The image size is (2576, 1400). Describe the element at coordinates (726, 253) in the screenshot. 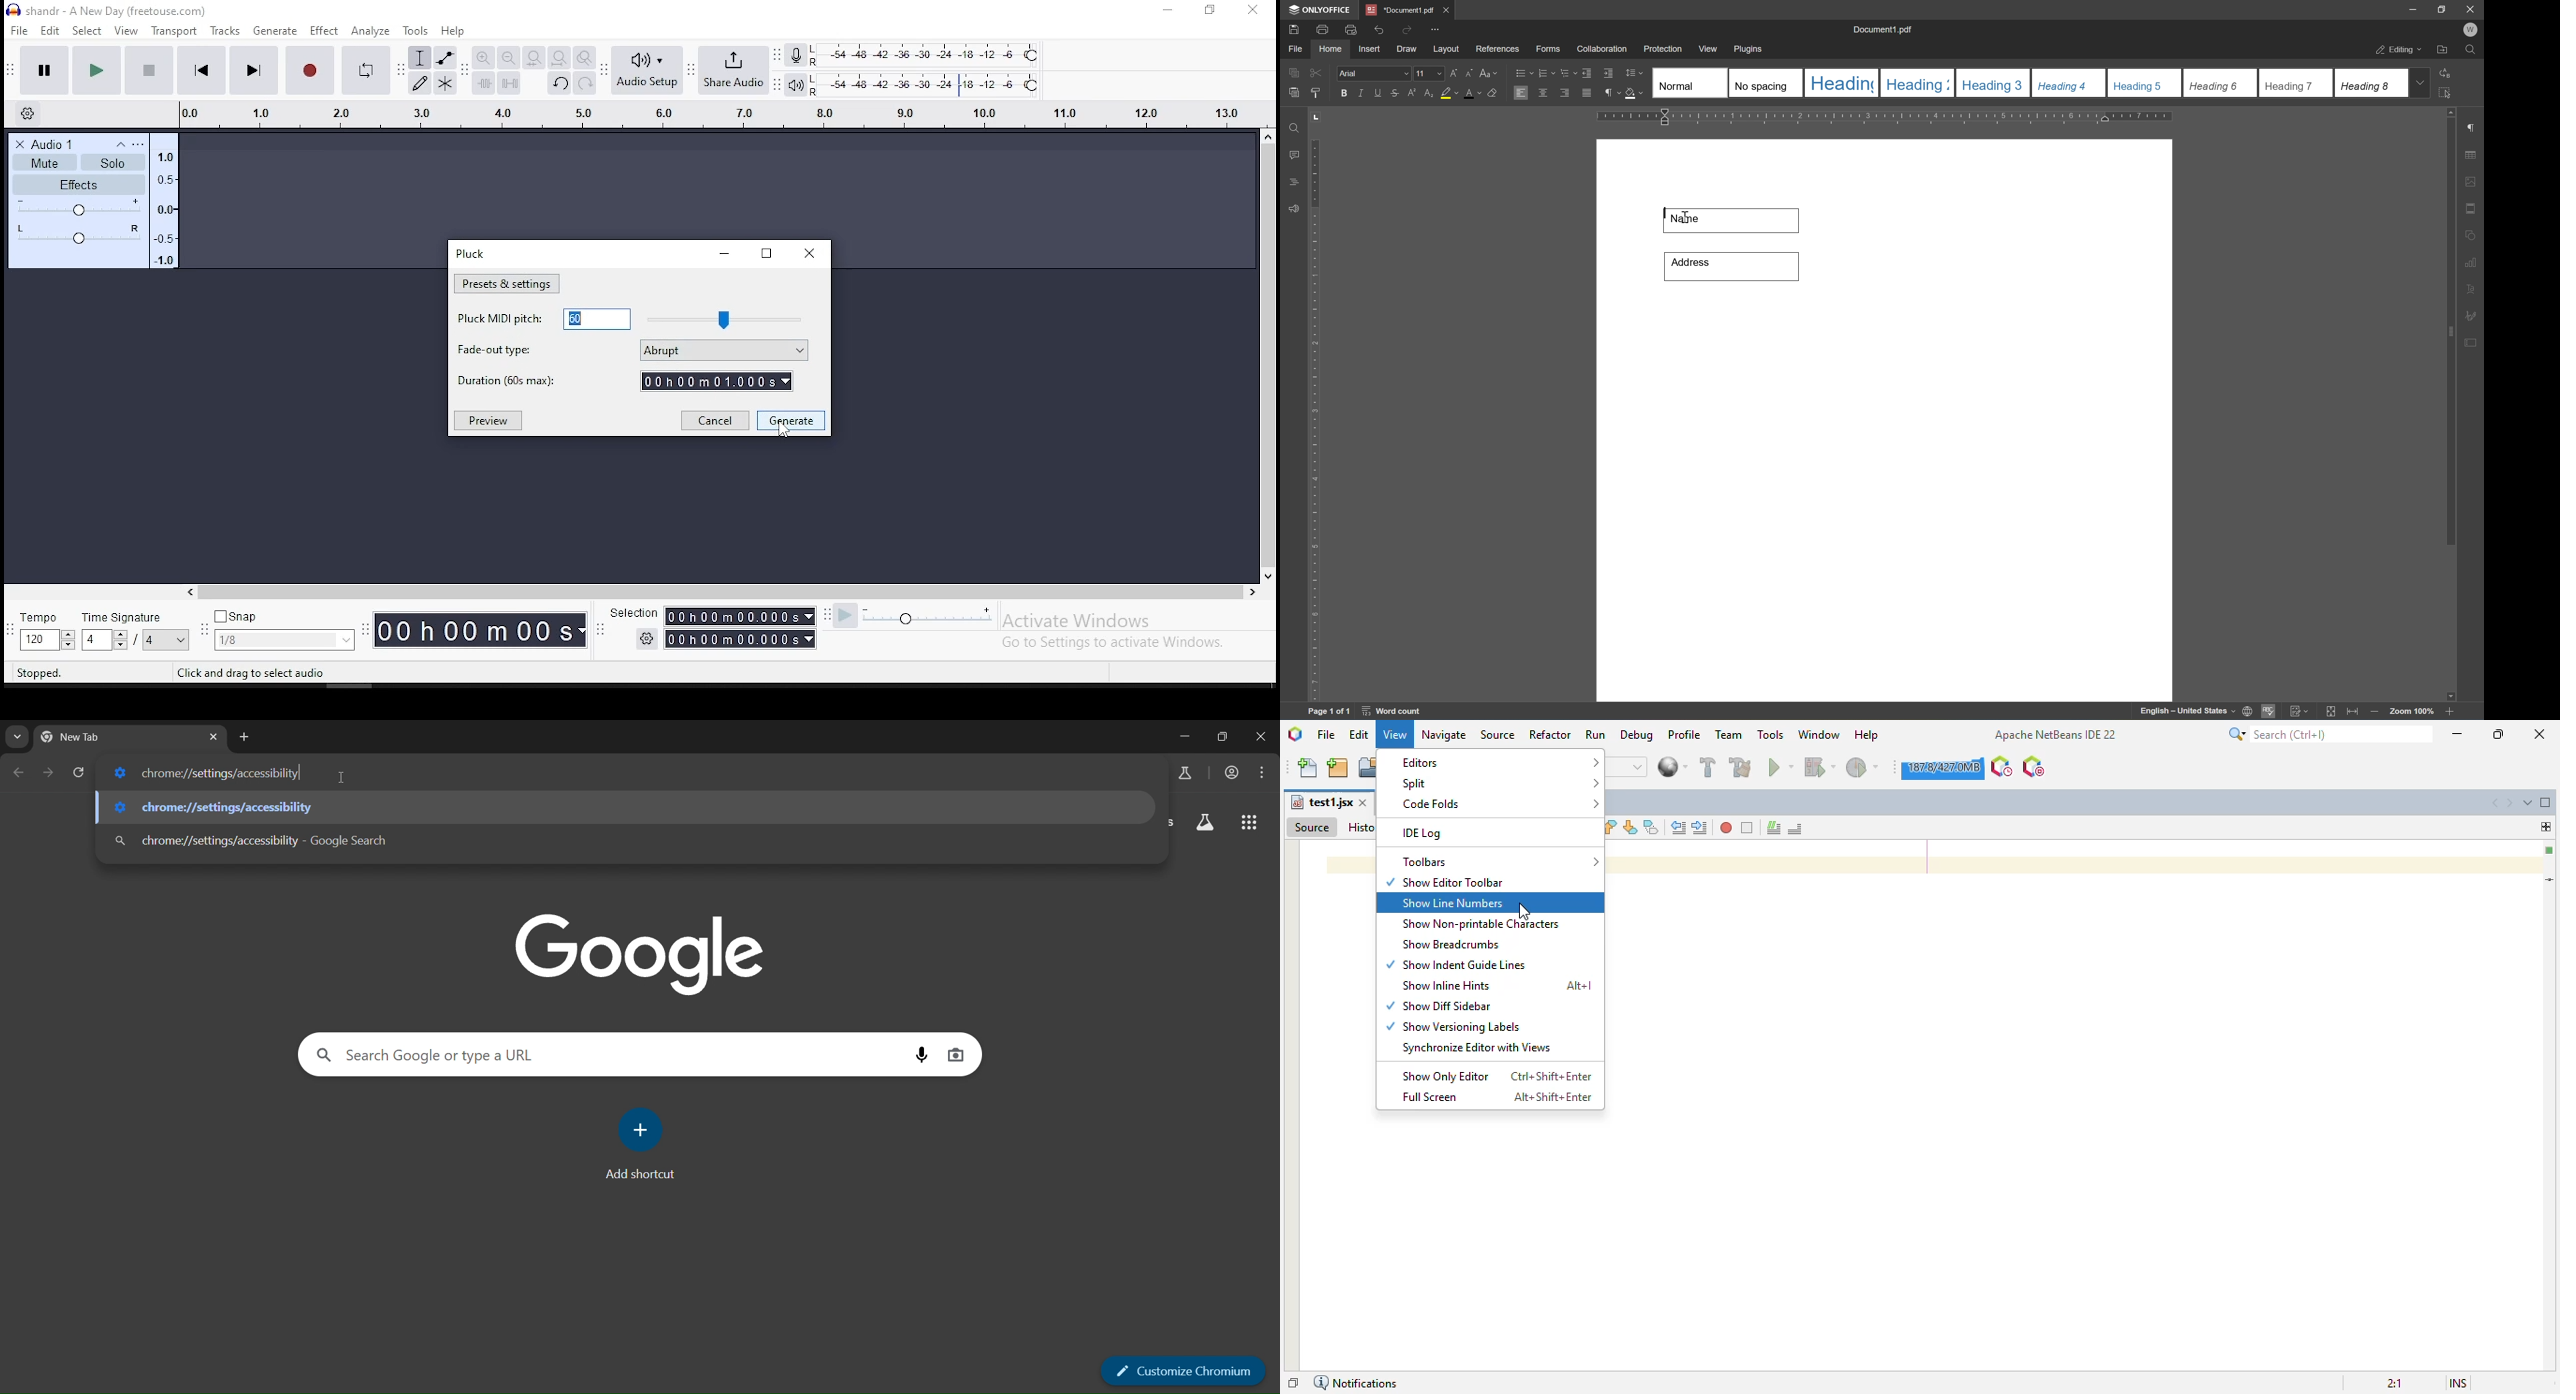

I see `minimize` at that location.